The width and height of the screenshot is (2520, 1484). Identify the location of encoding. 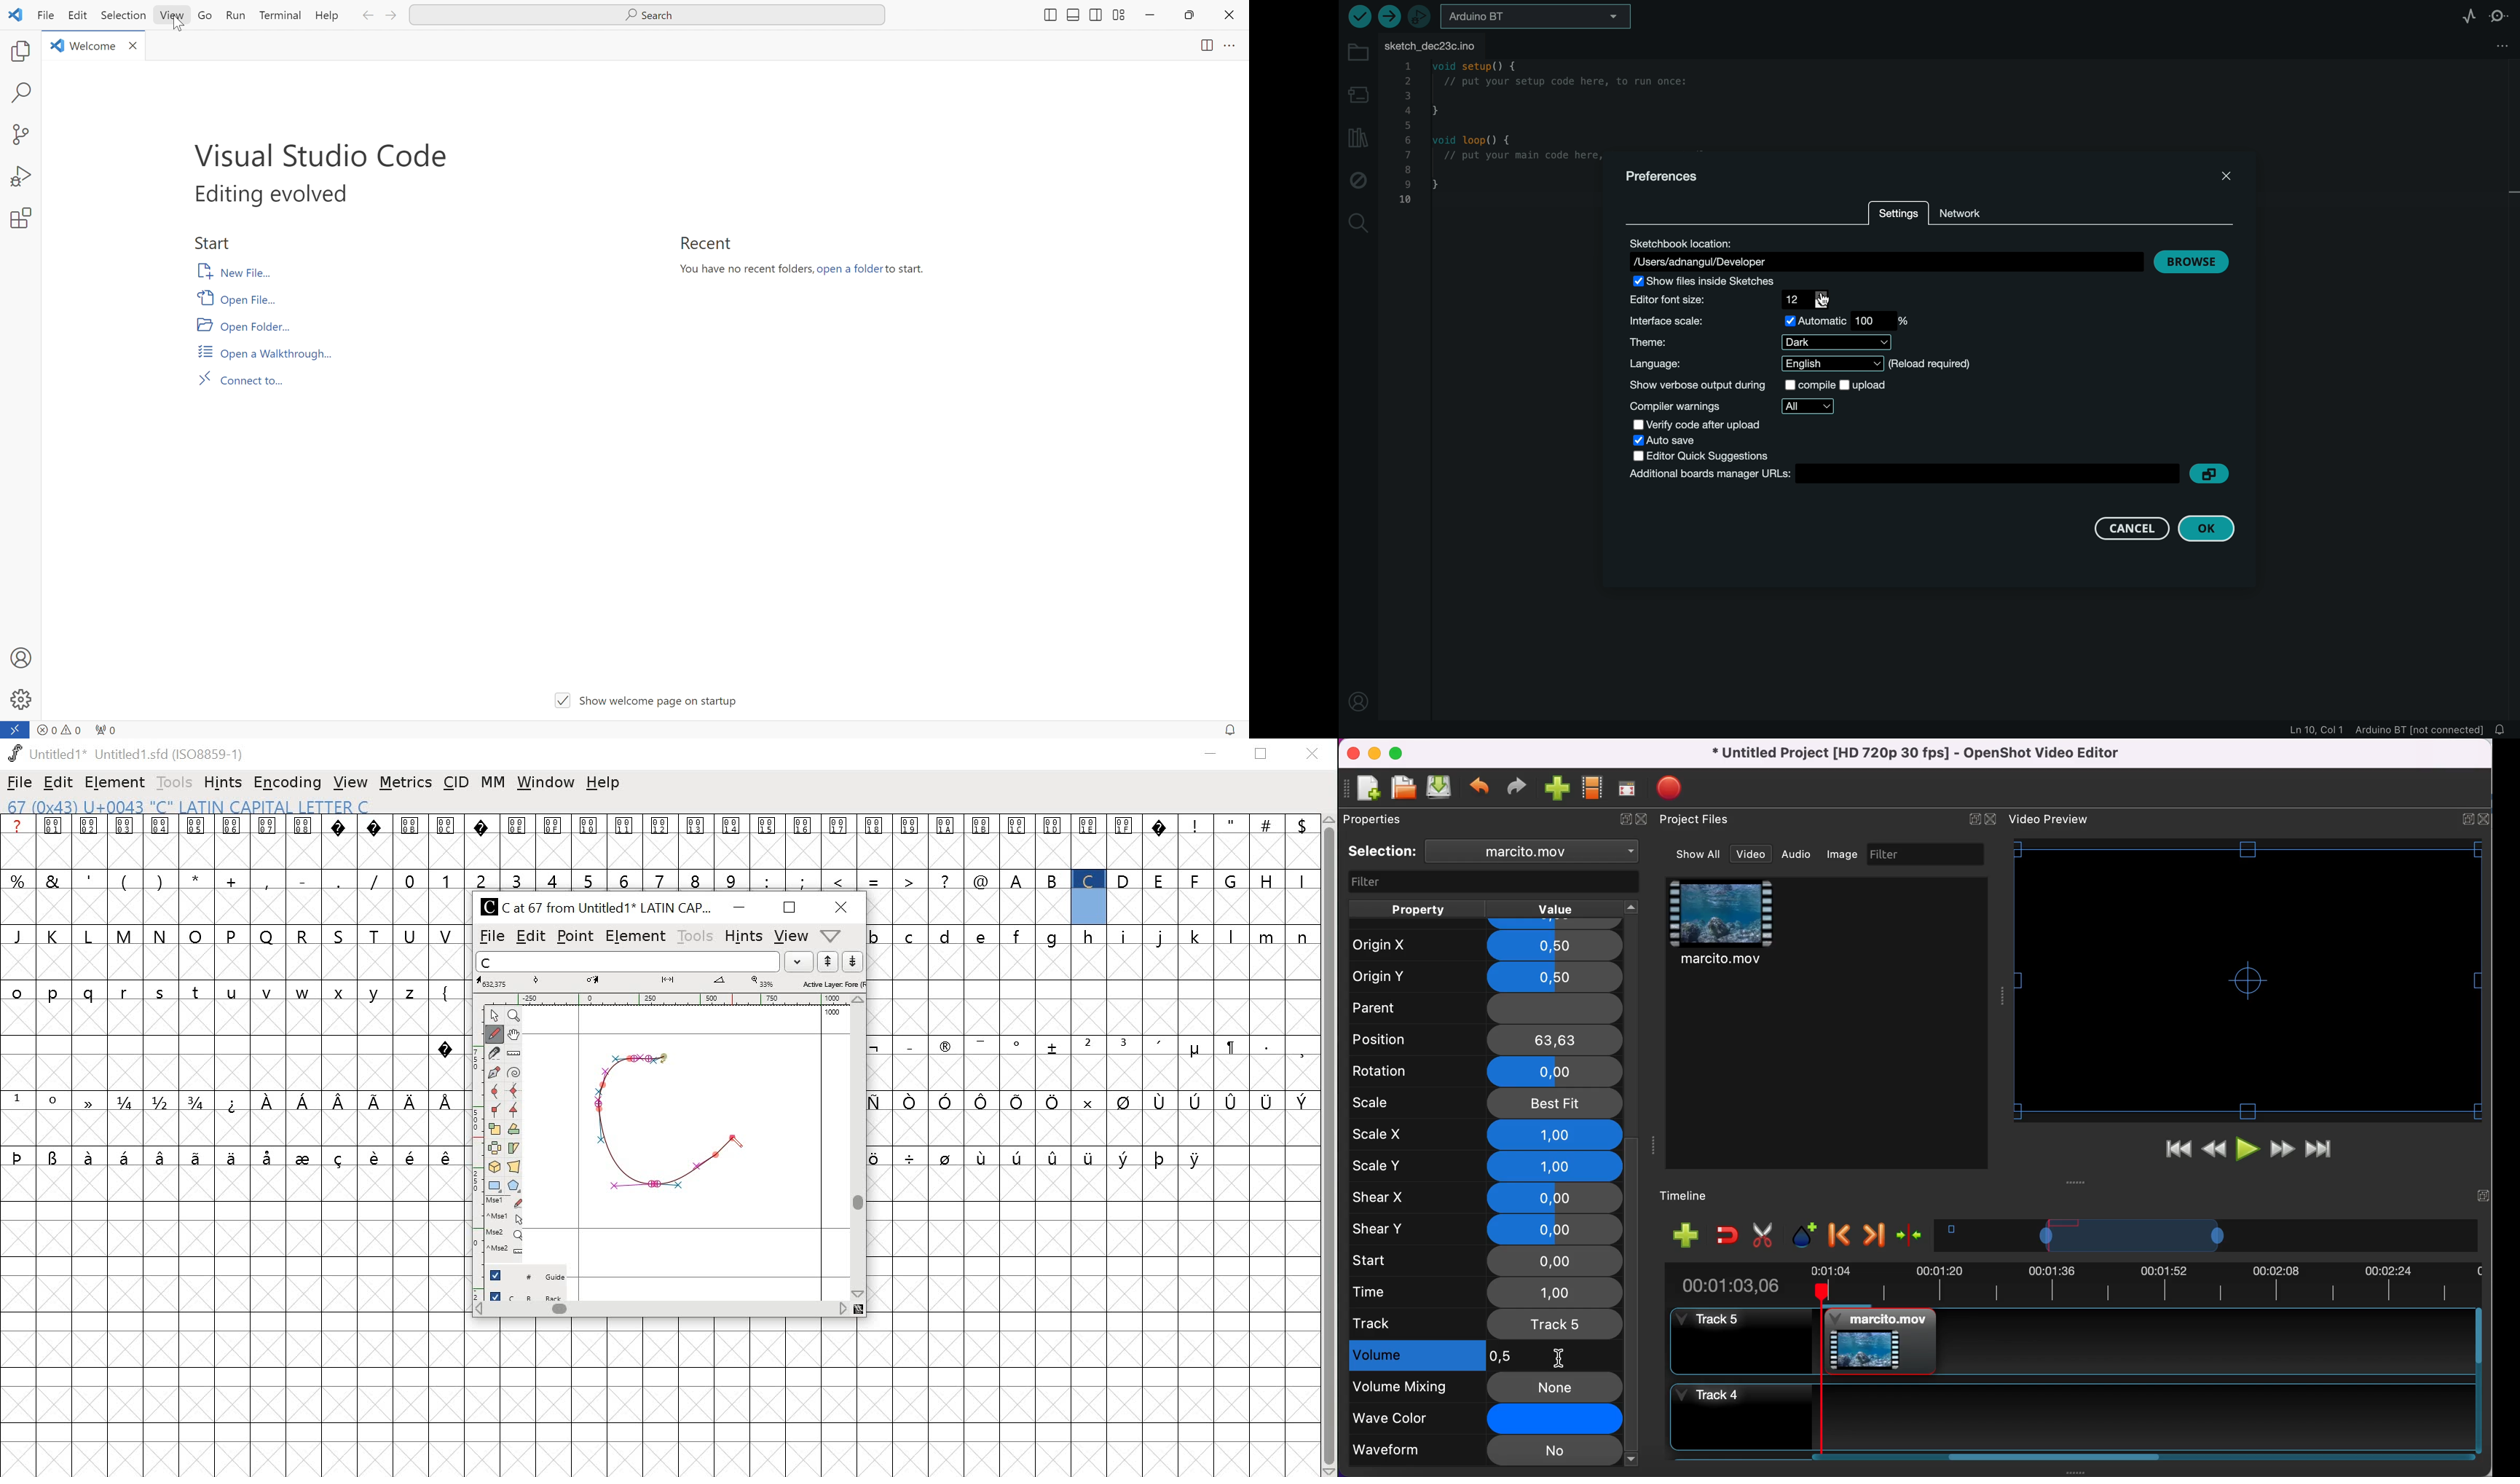
(286, 784).